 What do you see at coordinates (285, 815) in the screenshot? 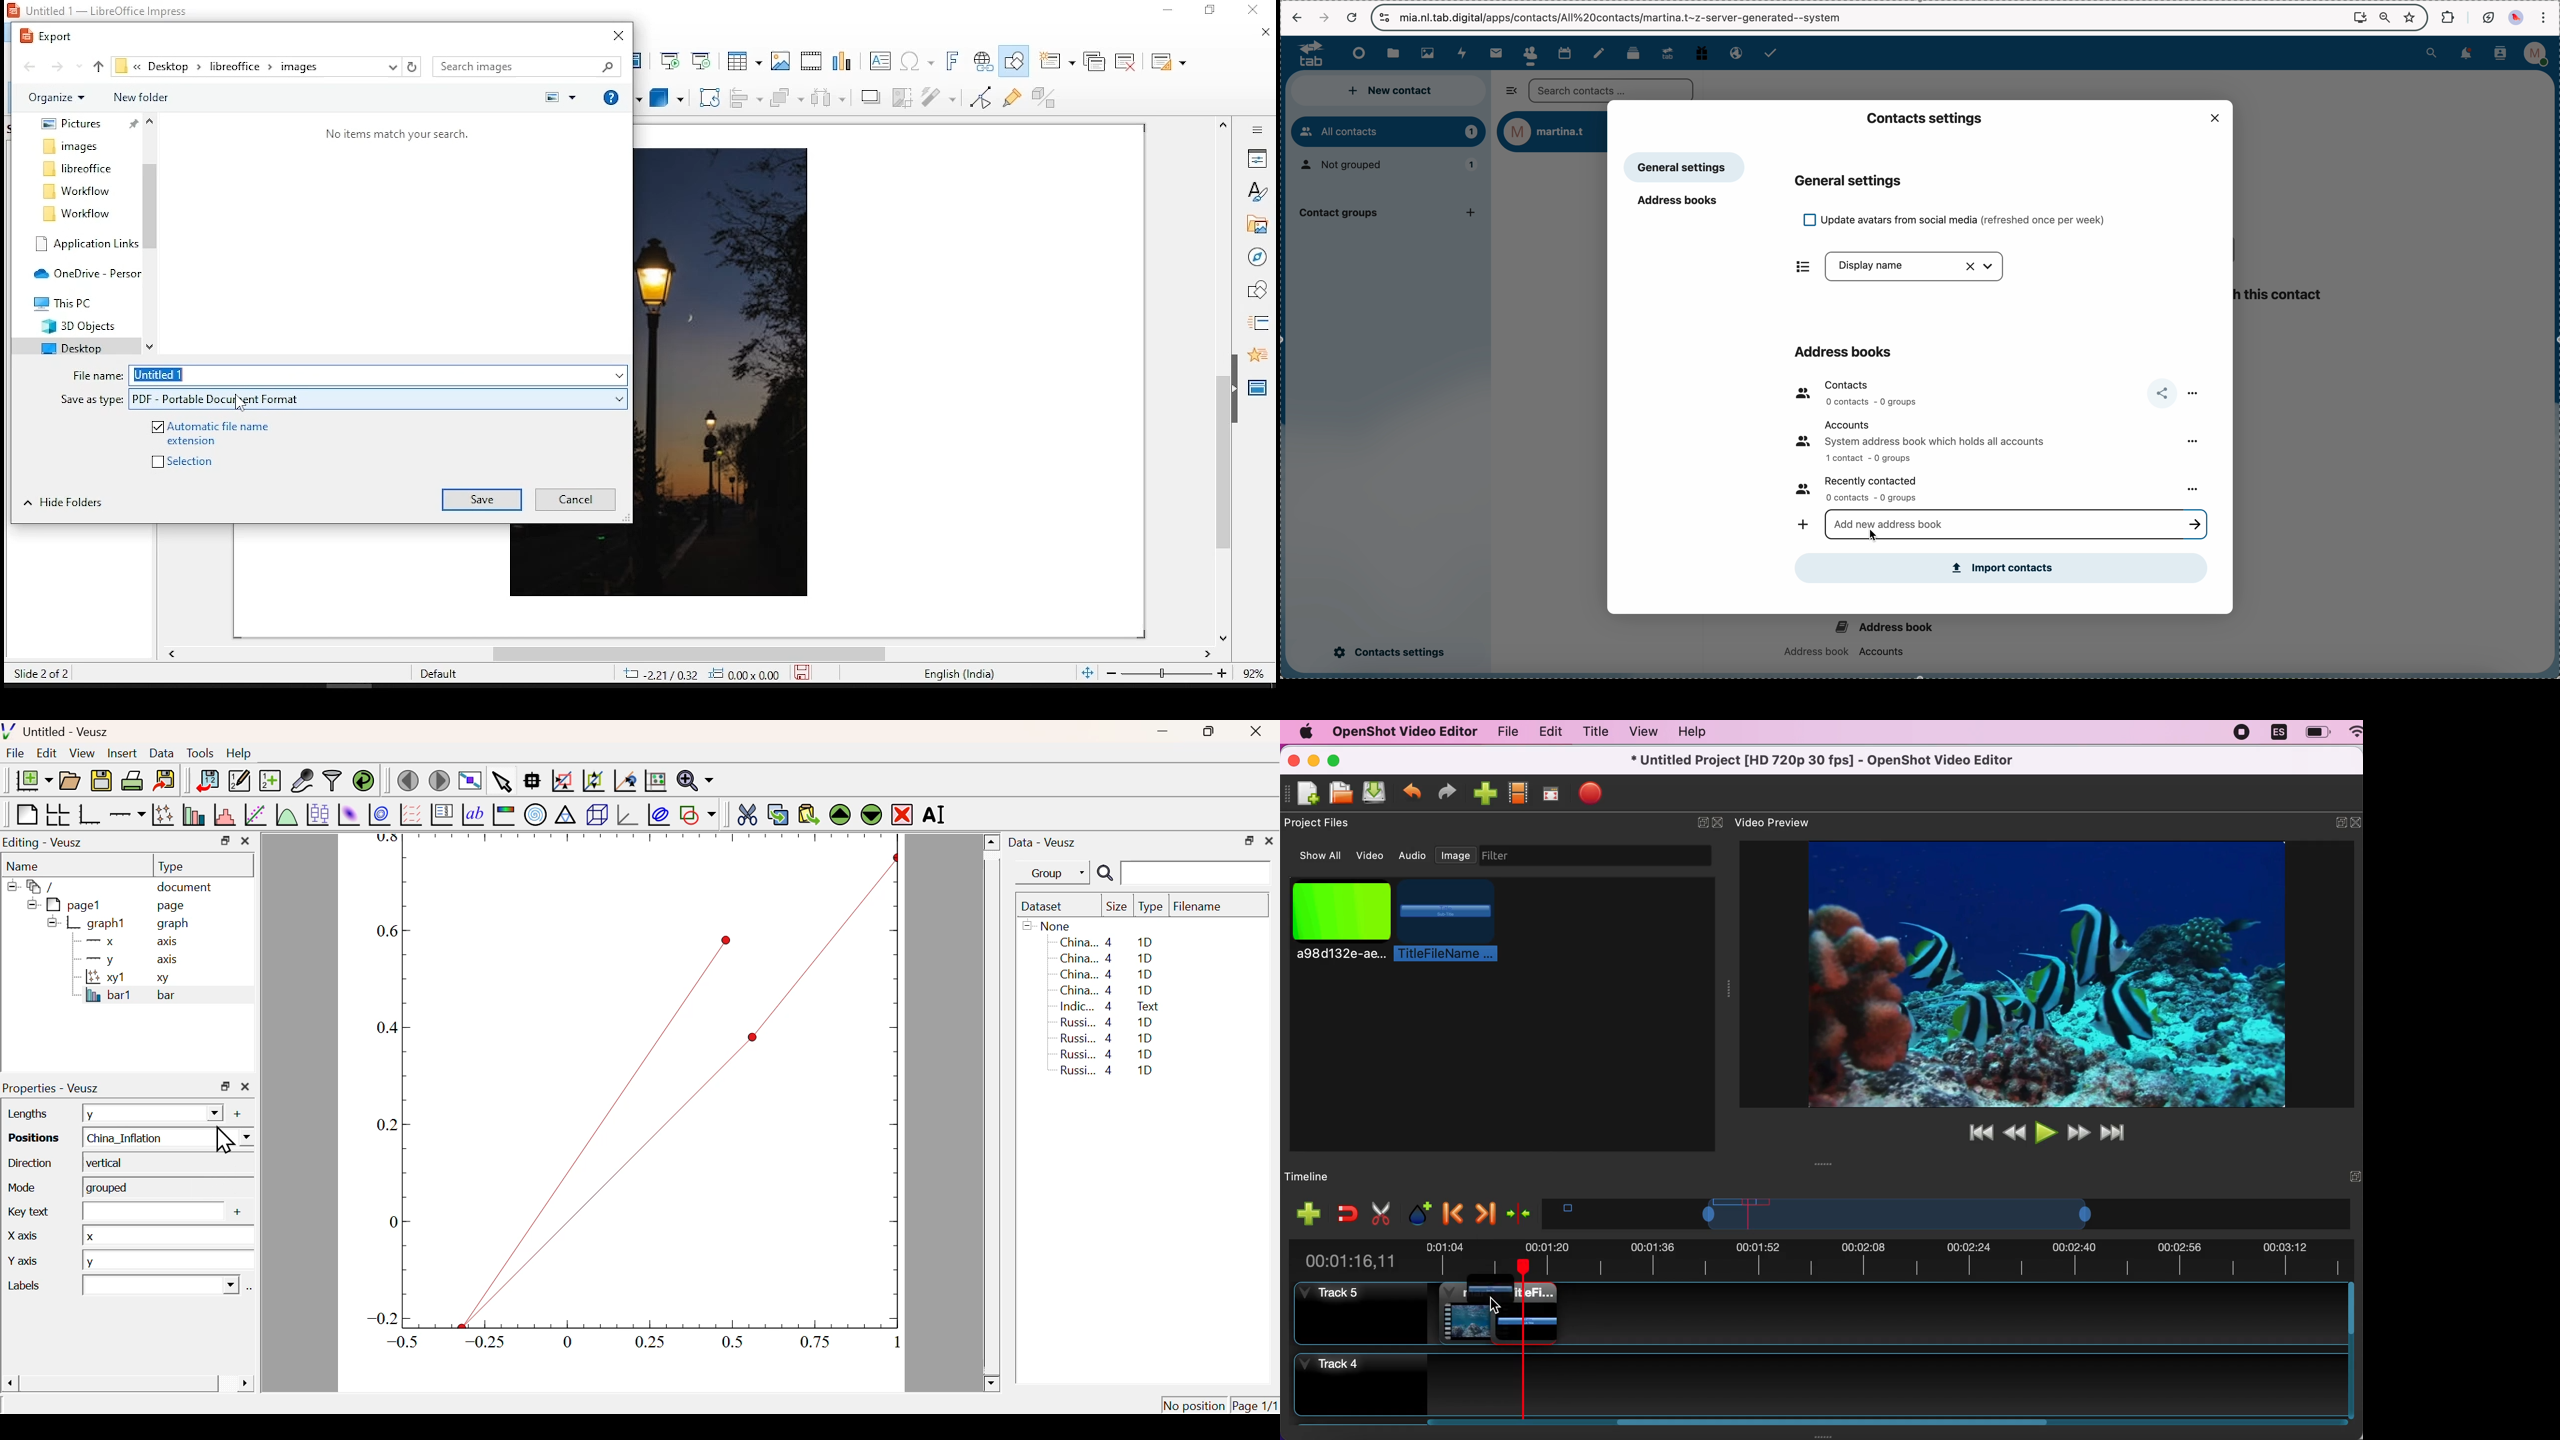
I see `Plot a function` at bounding box center [285, 815].